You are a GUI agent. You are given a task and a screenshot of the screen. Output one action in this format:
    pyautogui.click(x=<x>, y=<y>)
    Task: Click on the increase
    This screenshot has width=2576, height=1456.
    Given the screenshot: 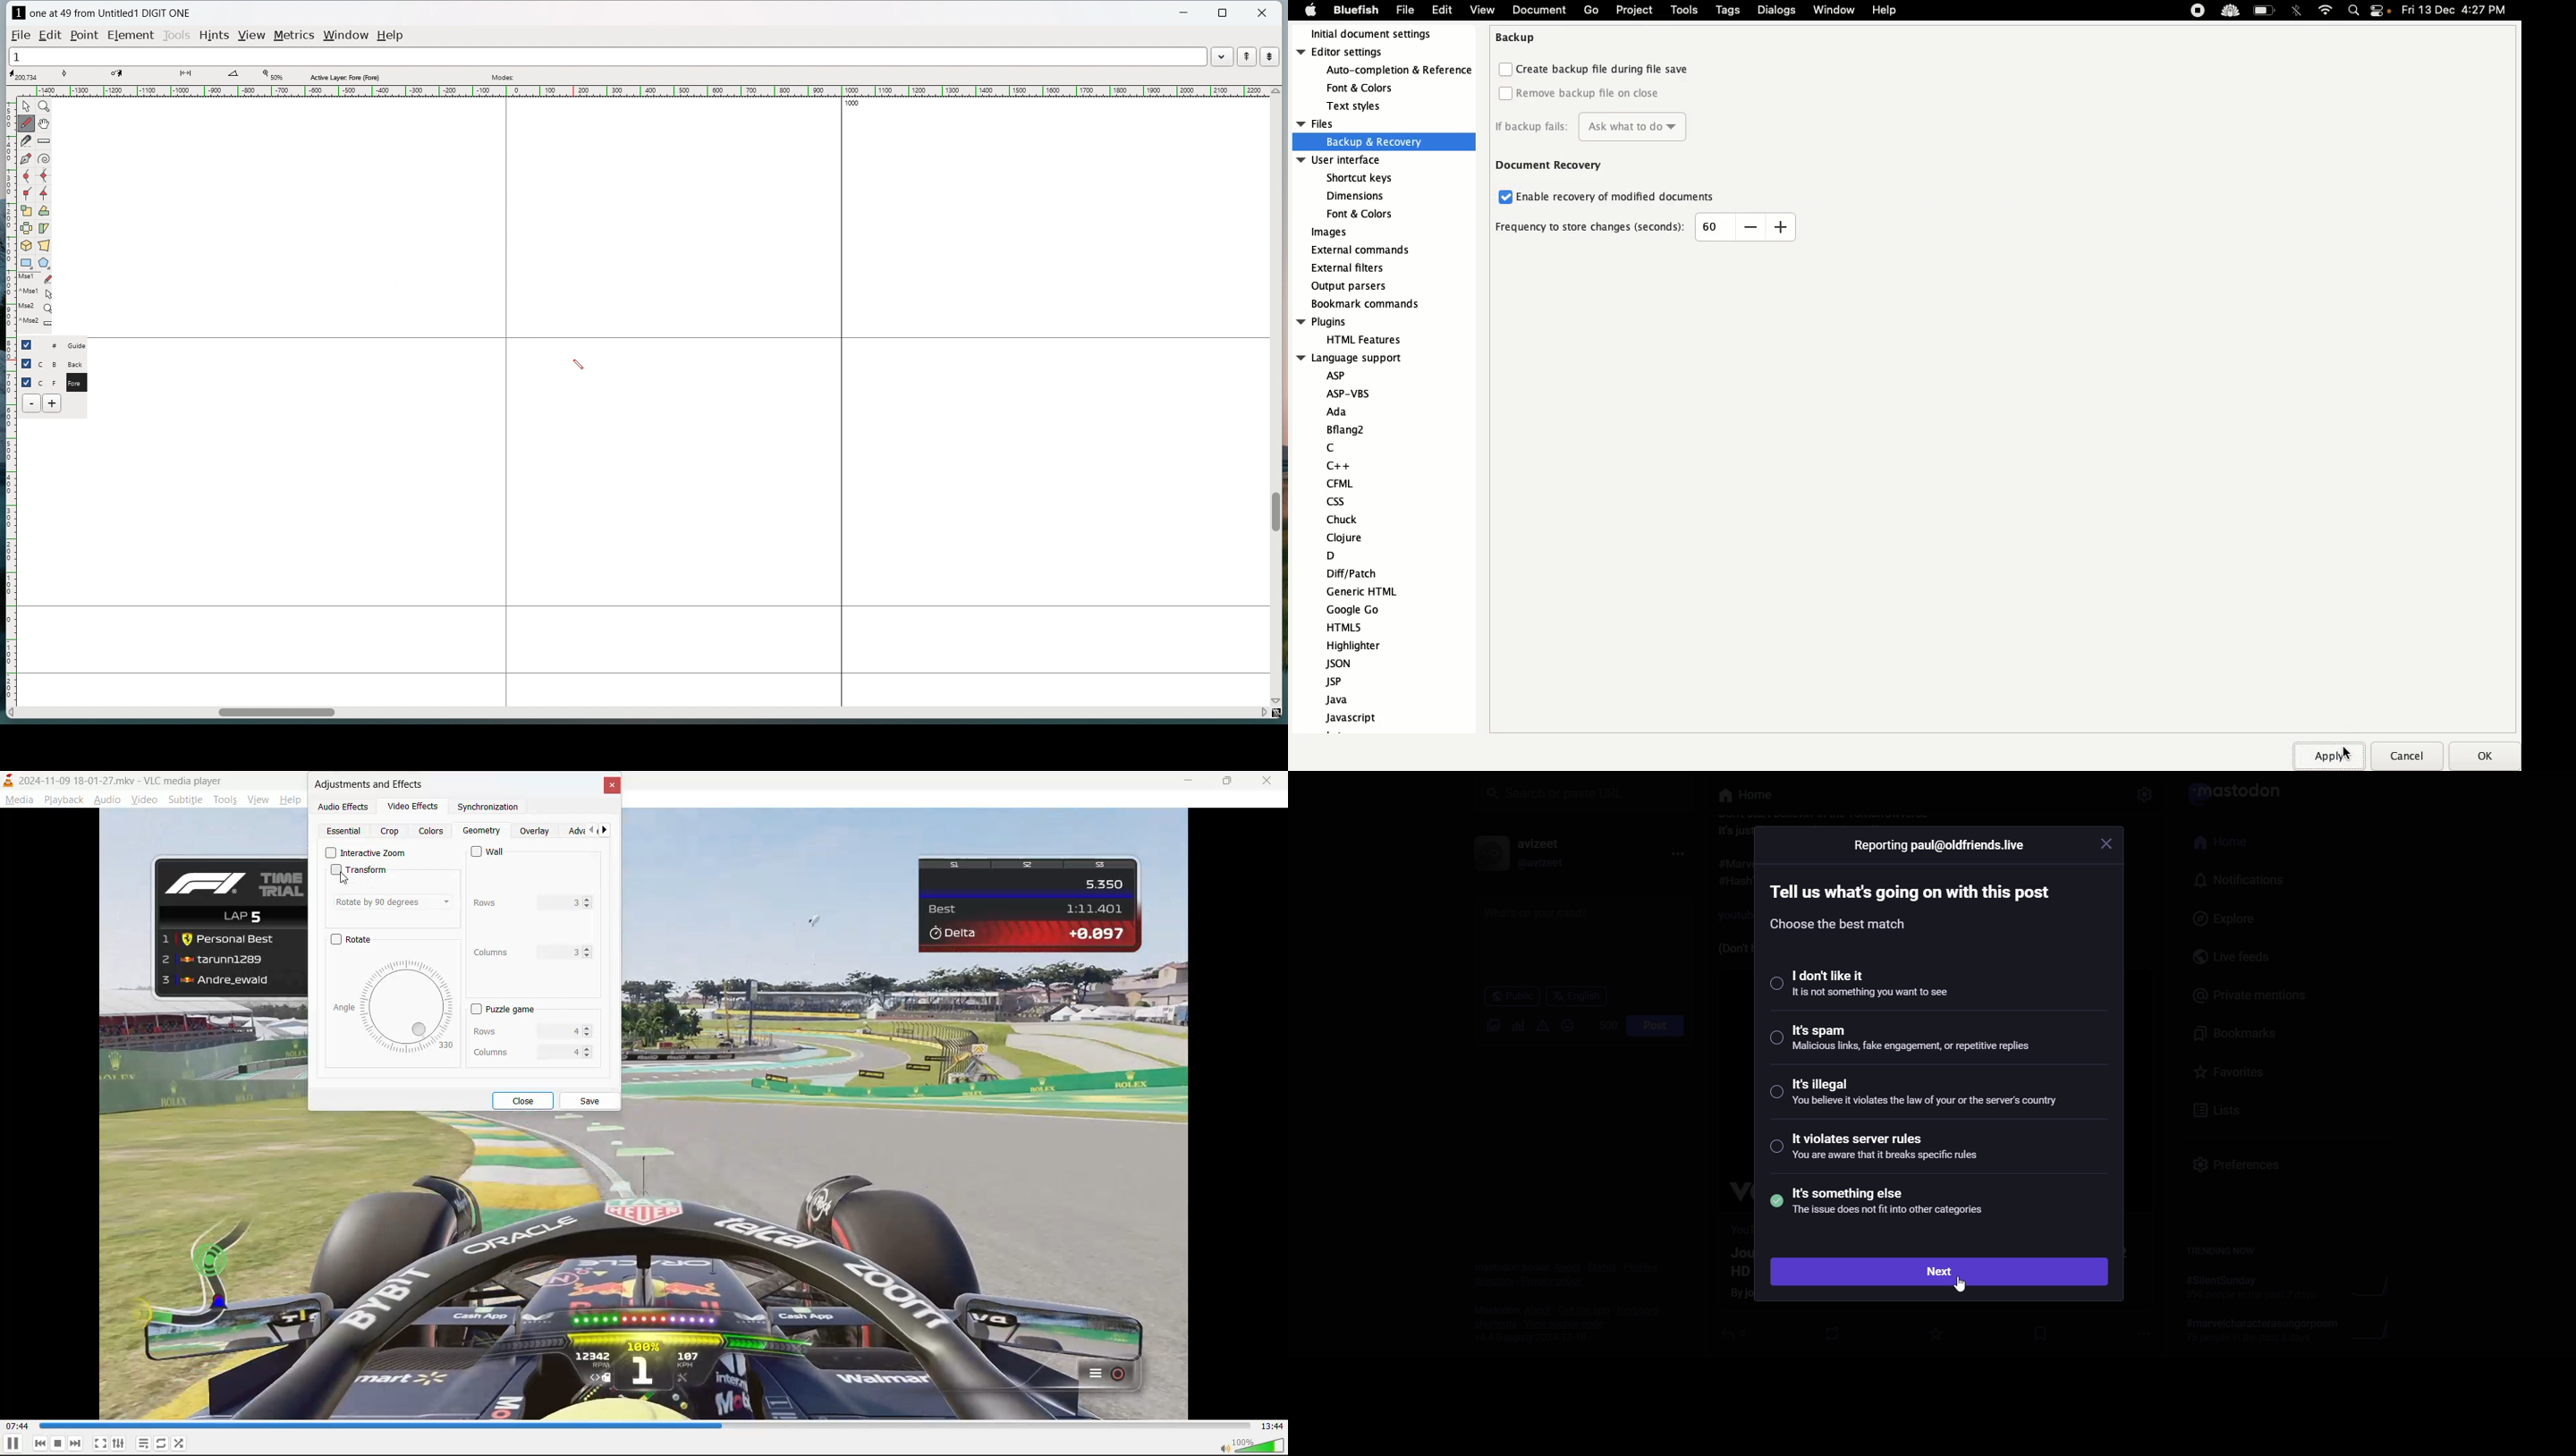 What is the action you would take?
    pyautogui.click(x=587, y=949)
    